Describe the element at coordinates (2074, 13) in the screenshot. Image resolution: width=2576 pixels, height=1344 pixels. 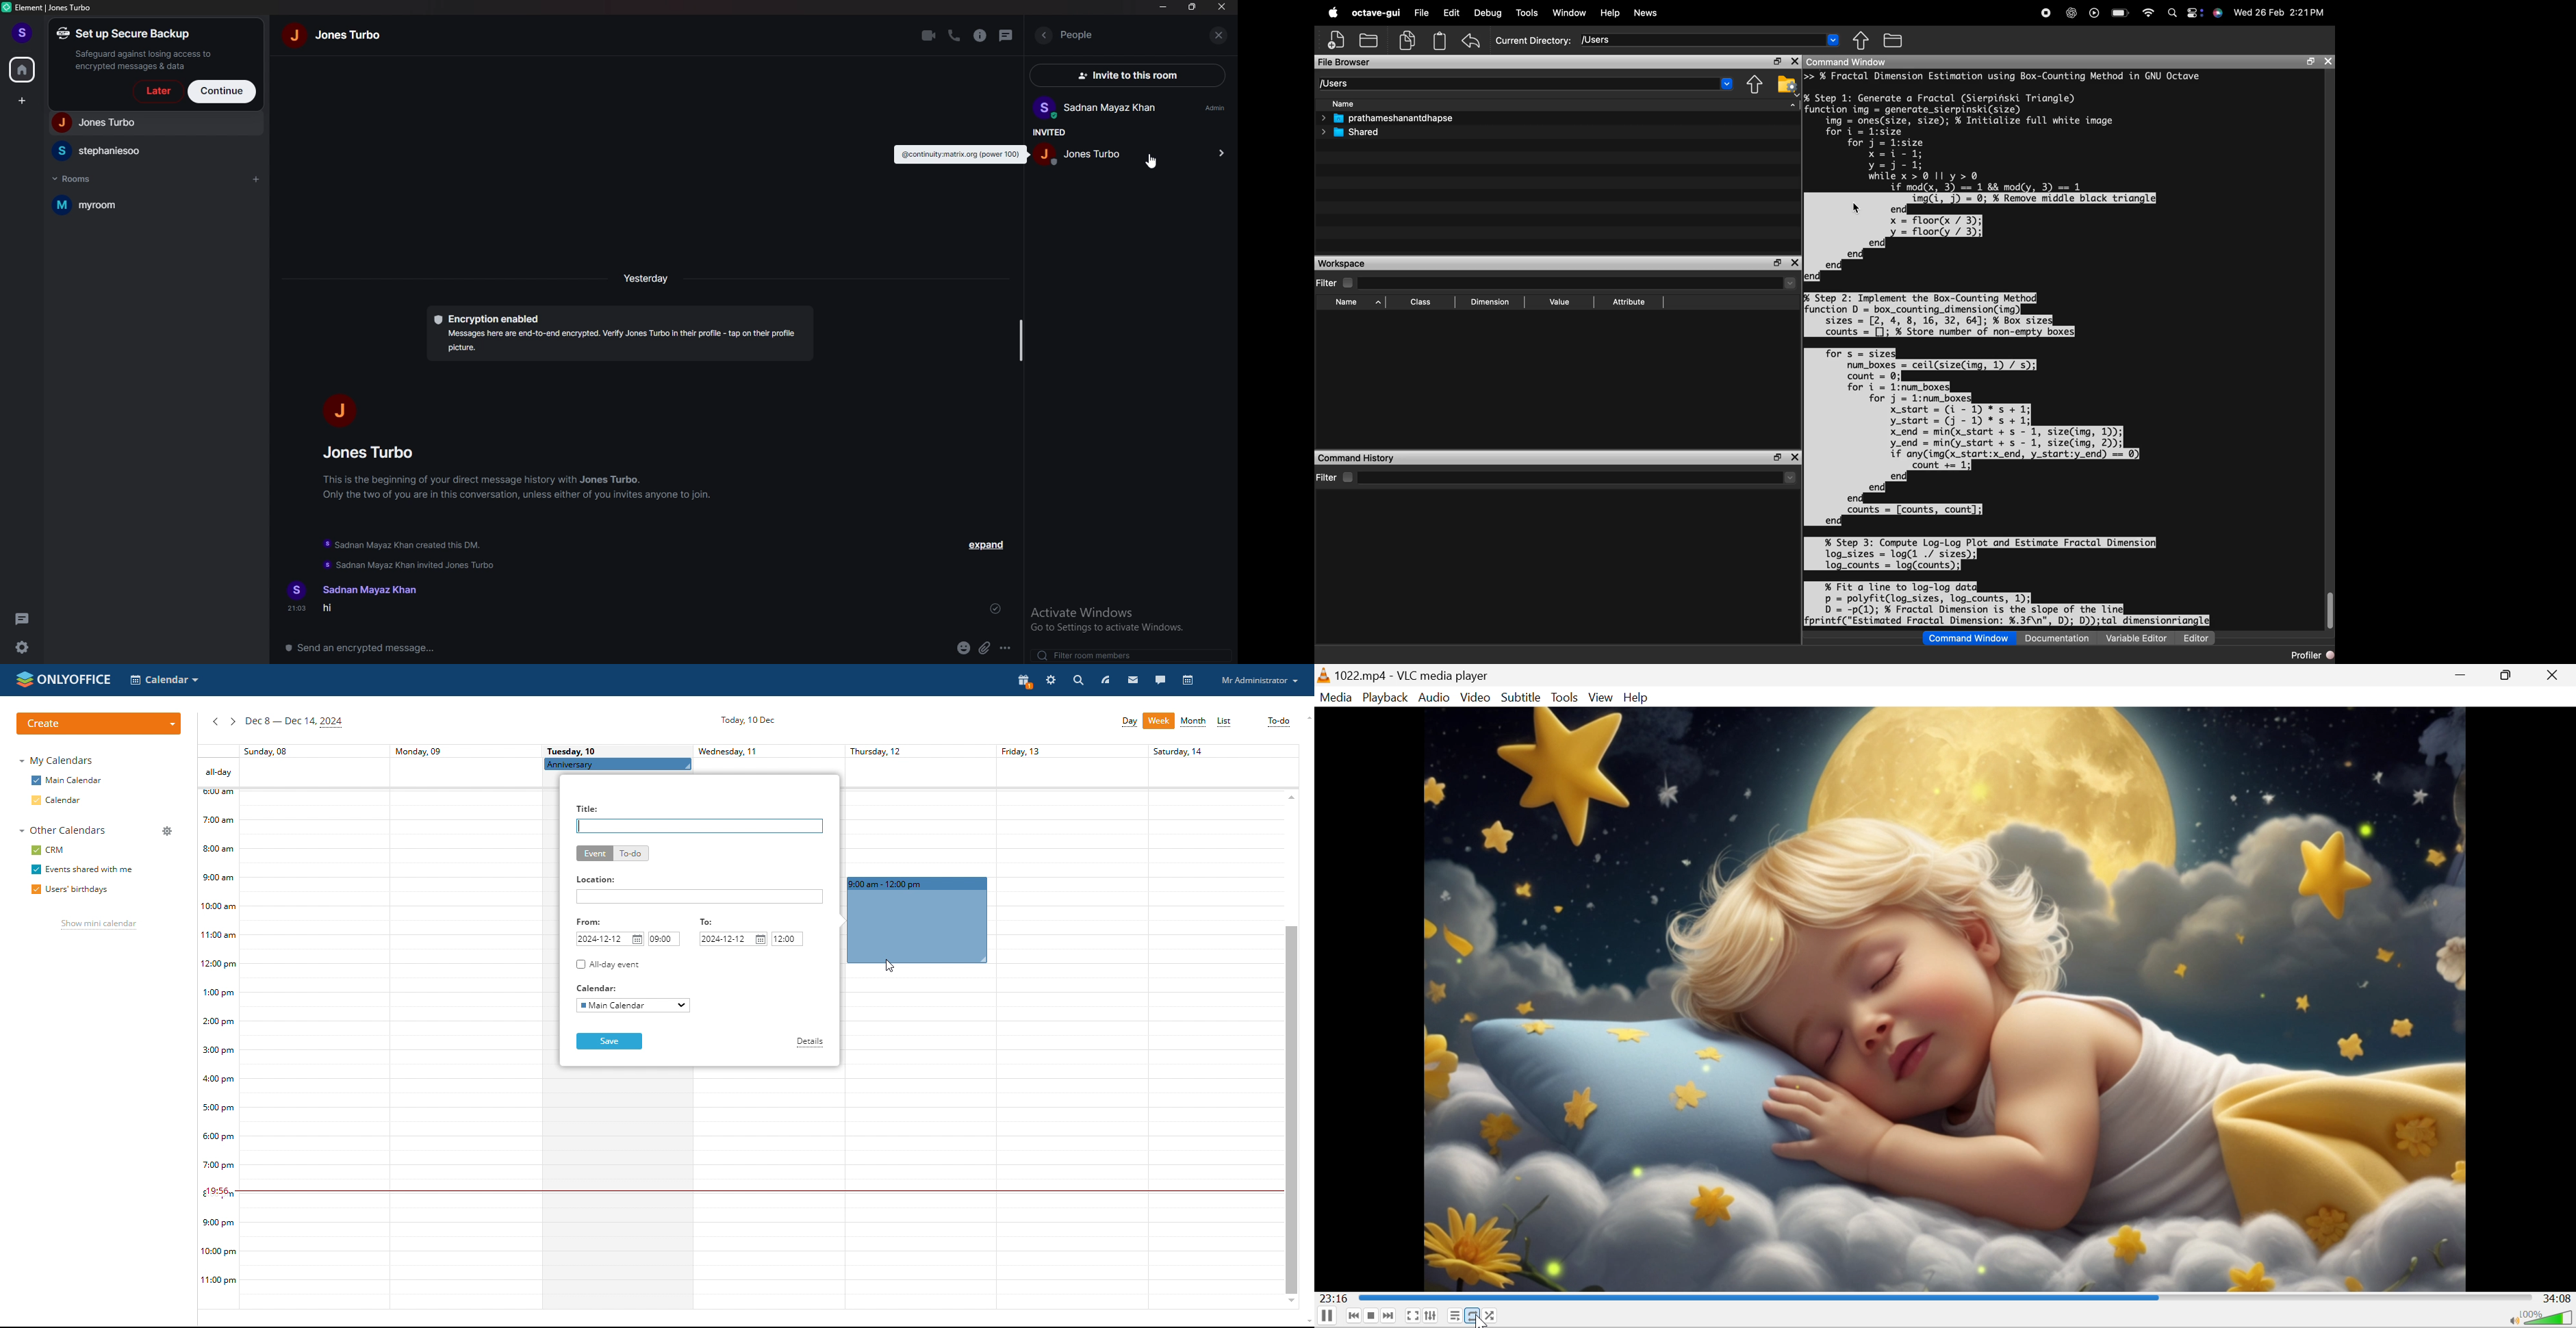
I see `AI` at that location.